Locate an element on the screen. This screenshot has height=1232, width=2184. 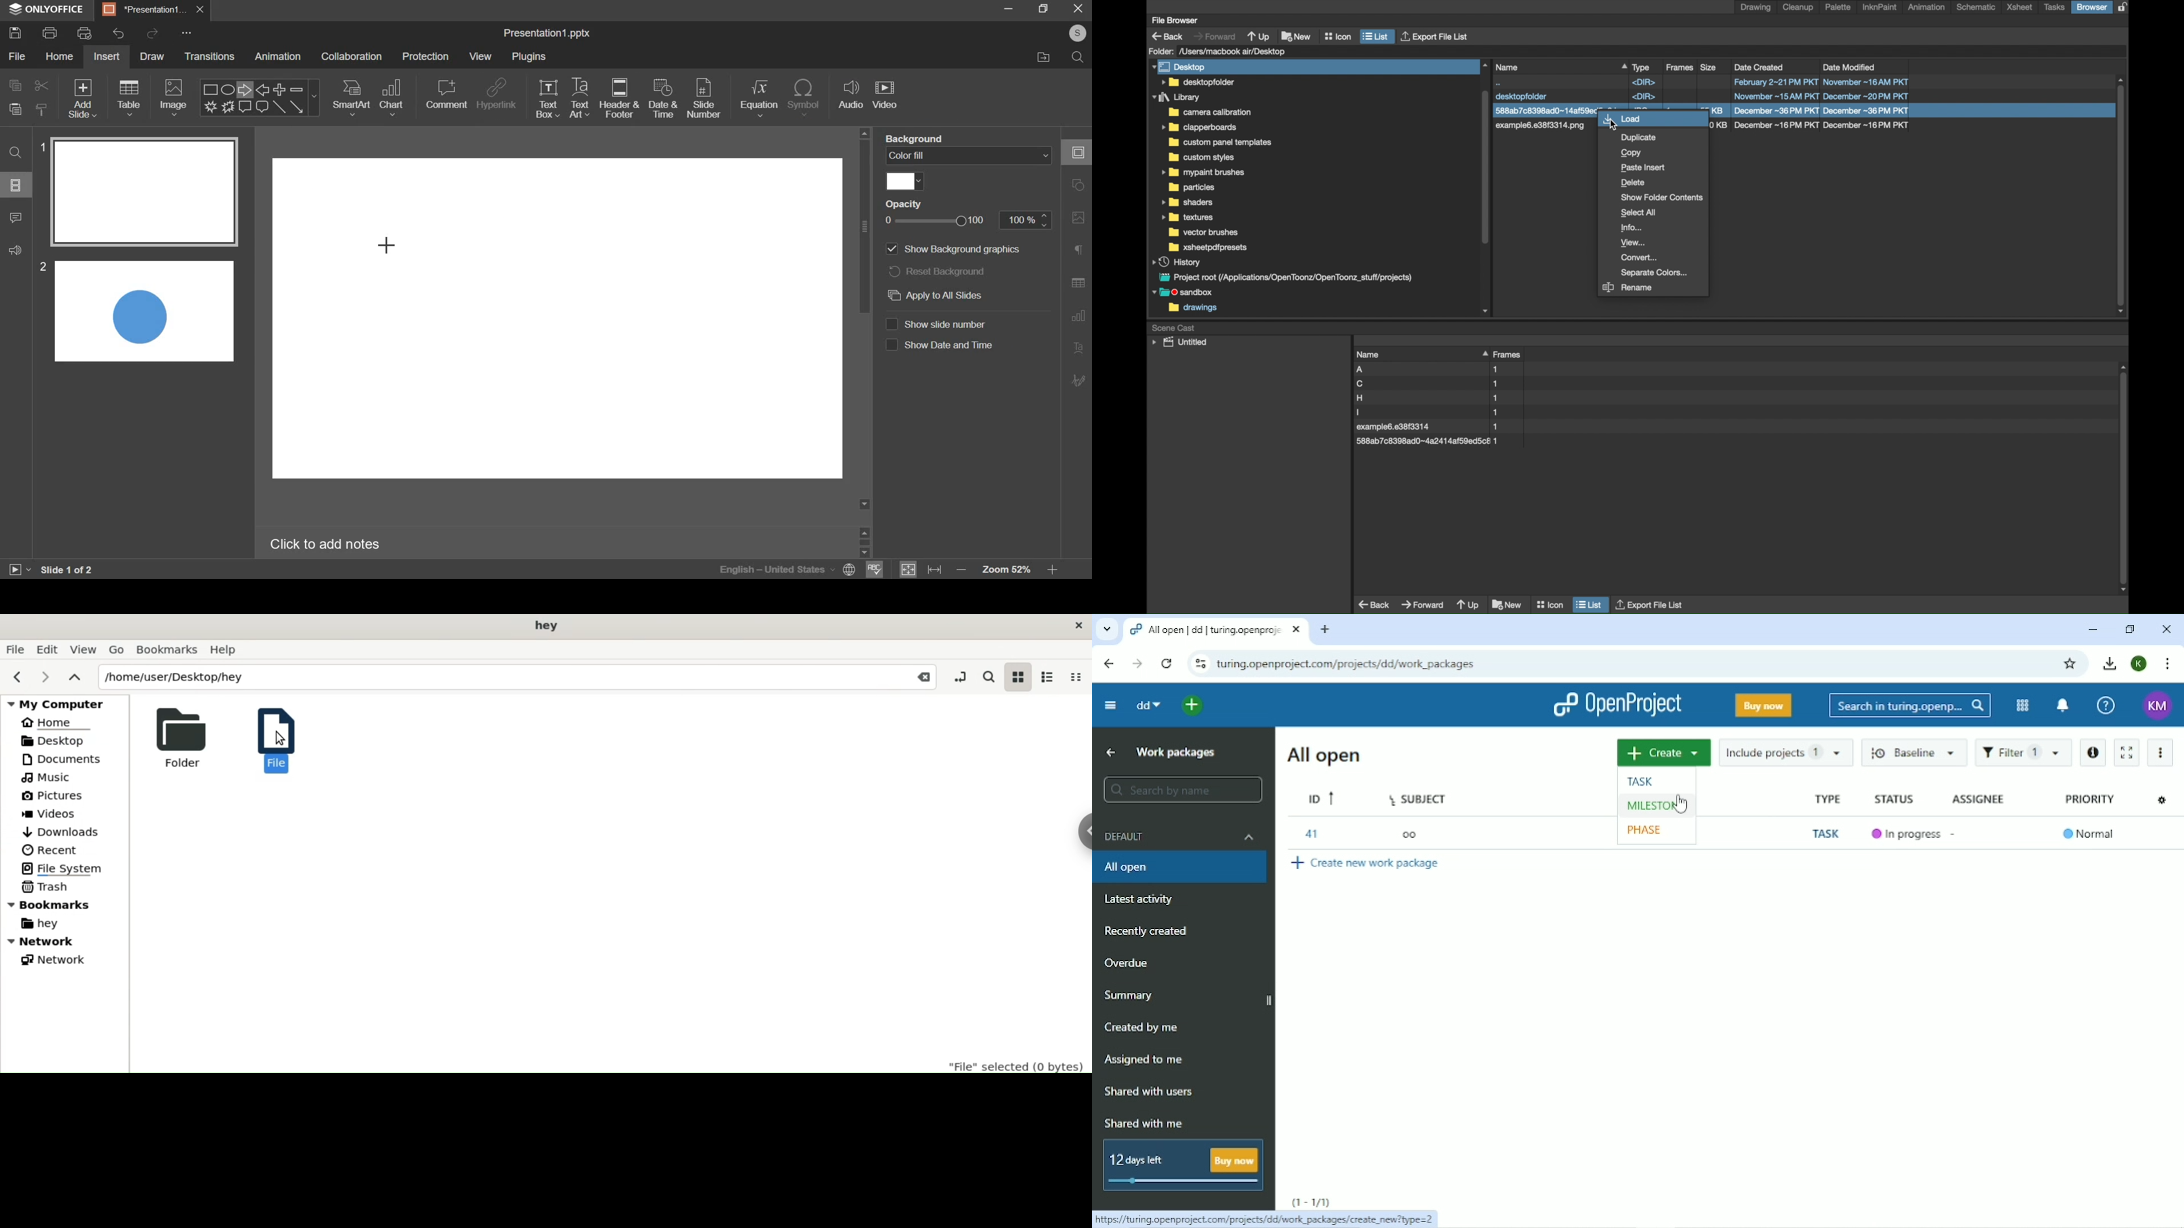
insert symbol is located at coordinates (804, 100).